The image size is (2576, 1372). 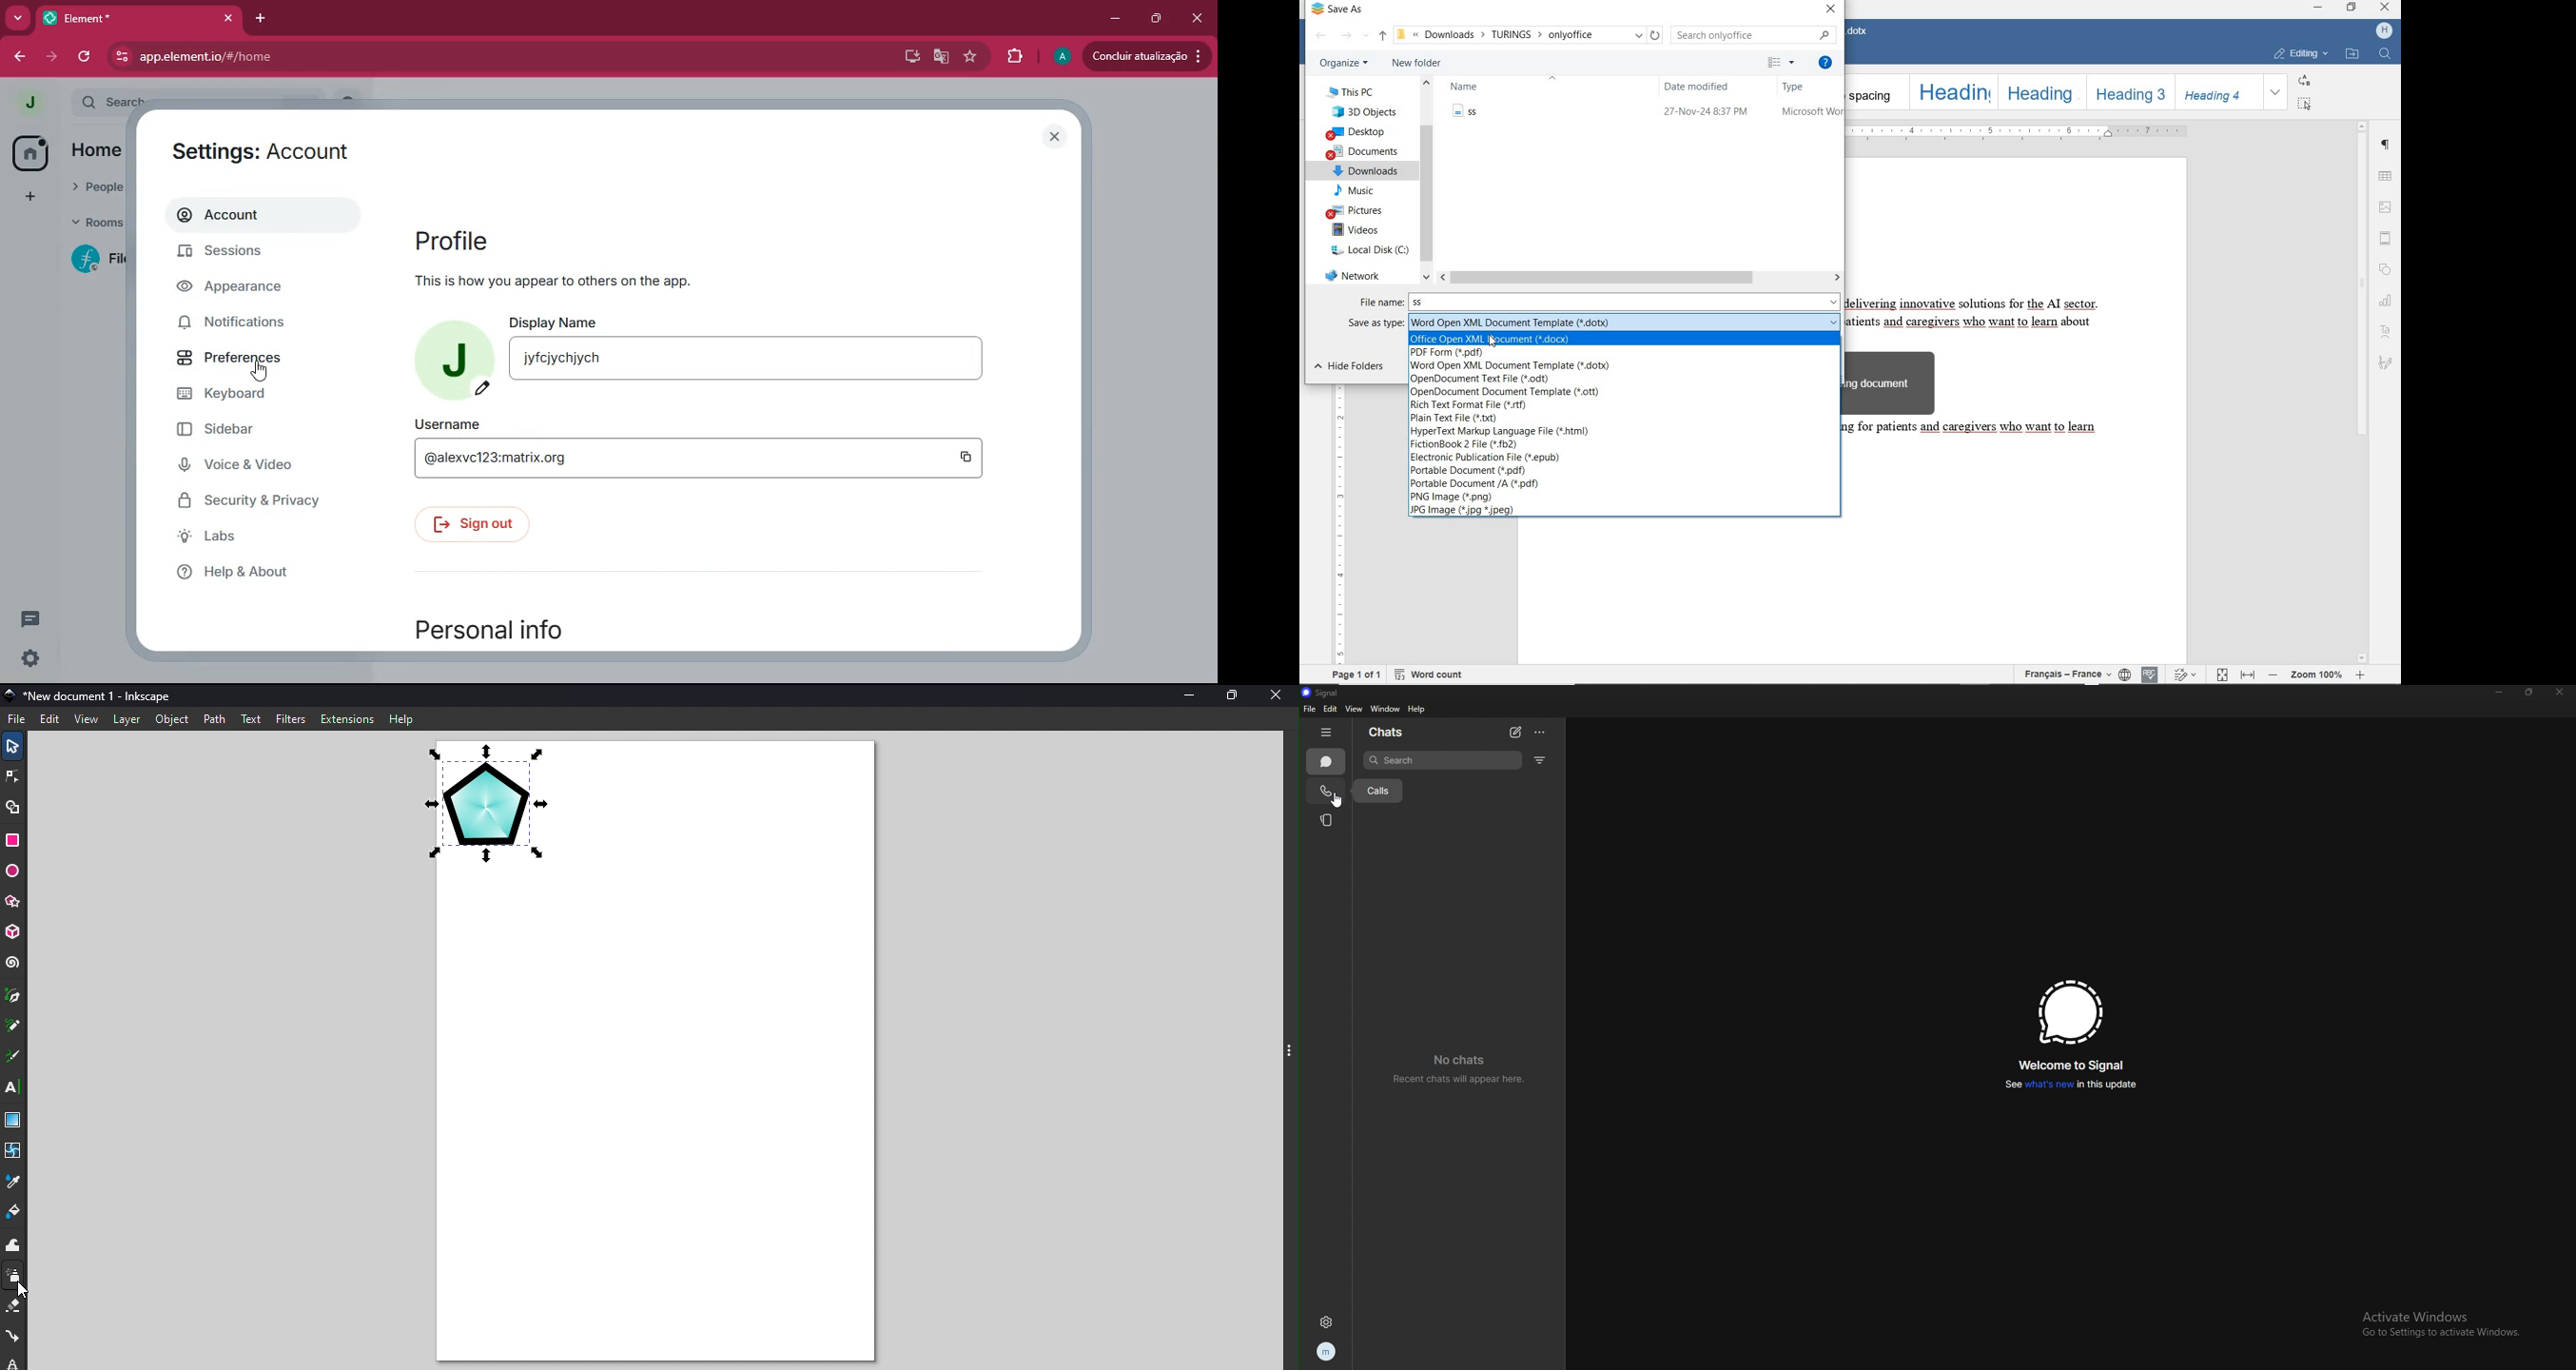 I want to click on png, so click(x=1463, y=497).